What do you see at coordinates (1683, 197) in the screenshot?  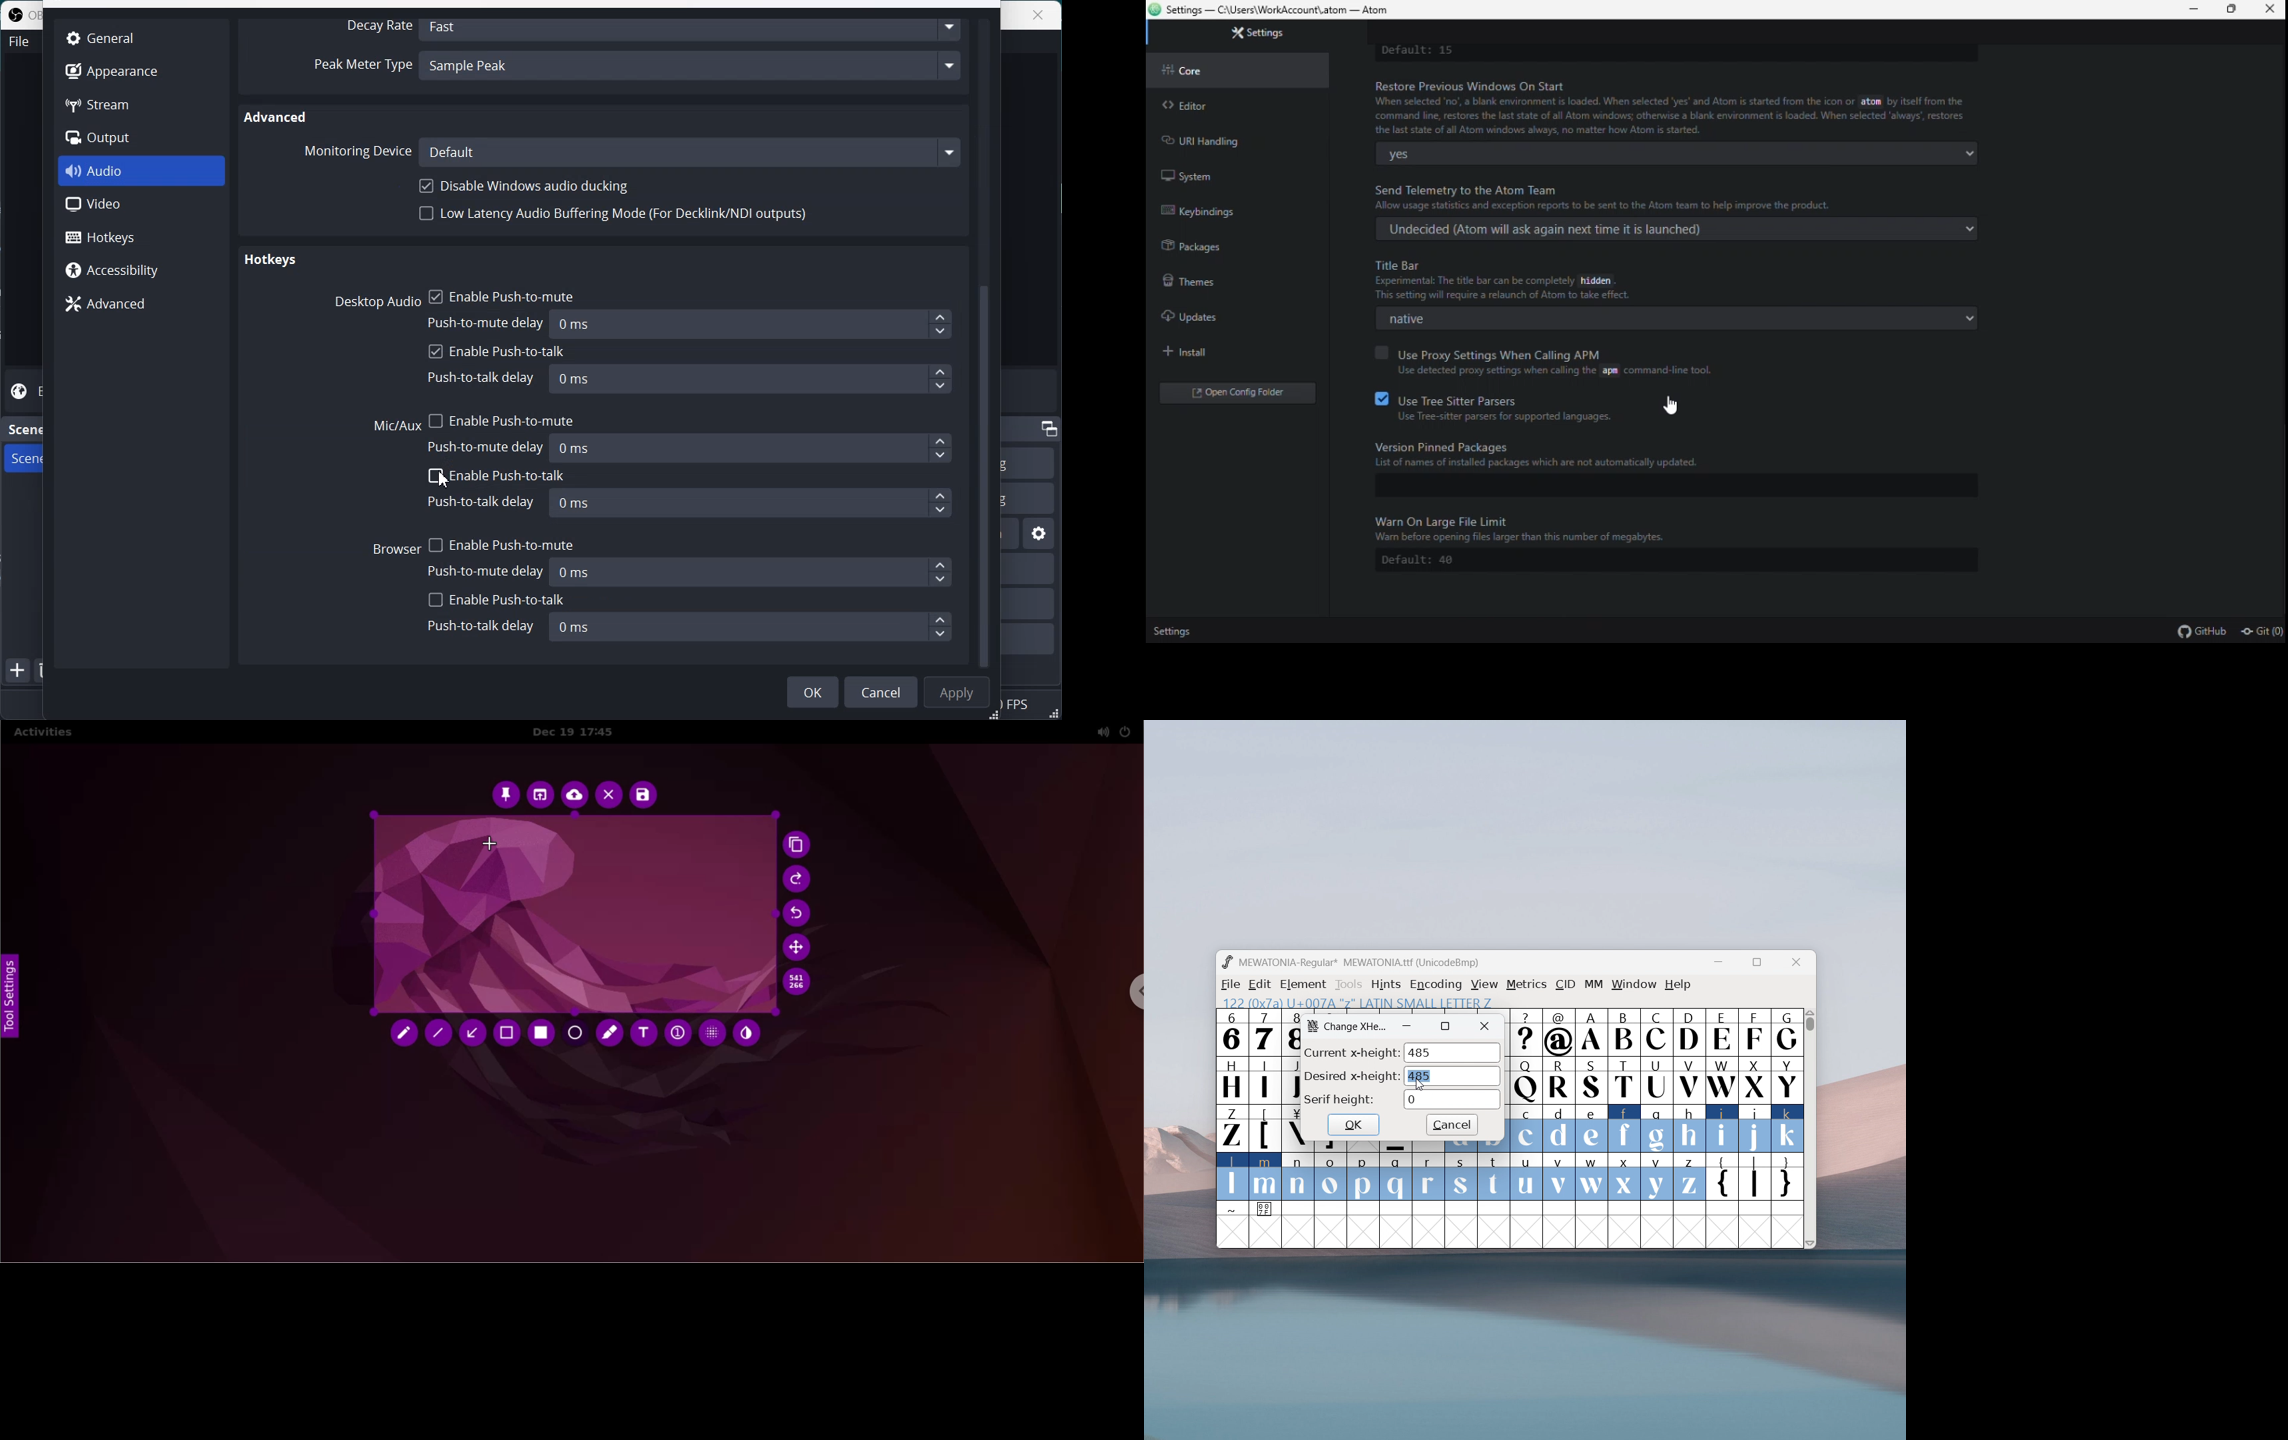 I see `send telemetry` at bounding box center [1683, 197].